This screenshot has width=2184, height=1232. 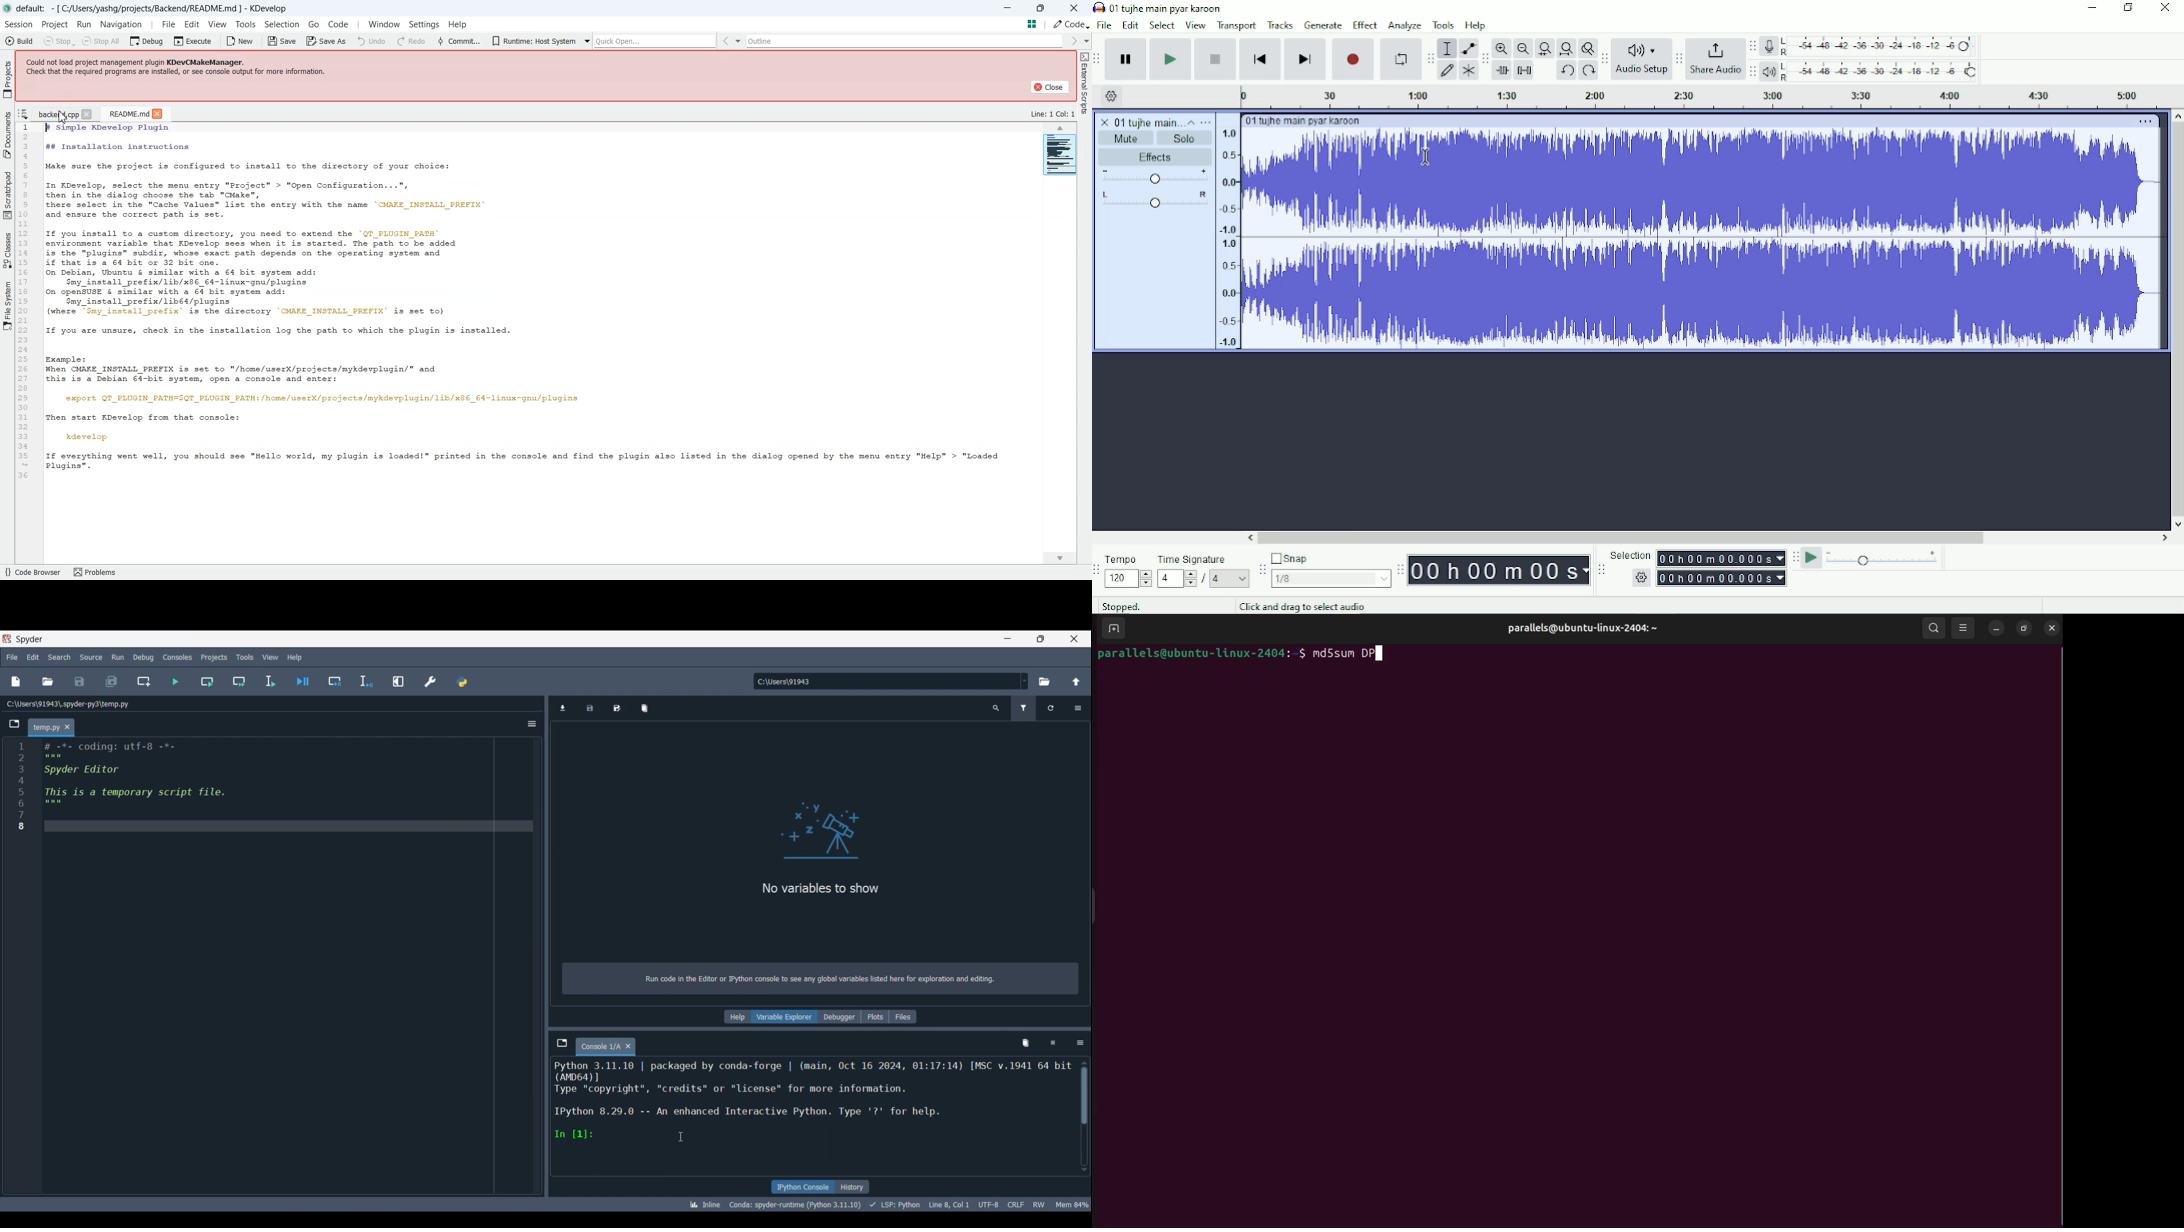 I want to click on Current tab, so click(x=45, y=728).